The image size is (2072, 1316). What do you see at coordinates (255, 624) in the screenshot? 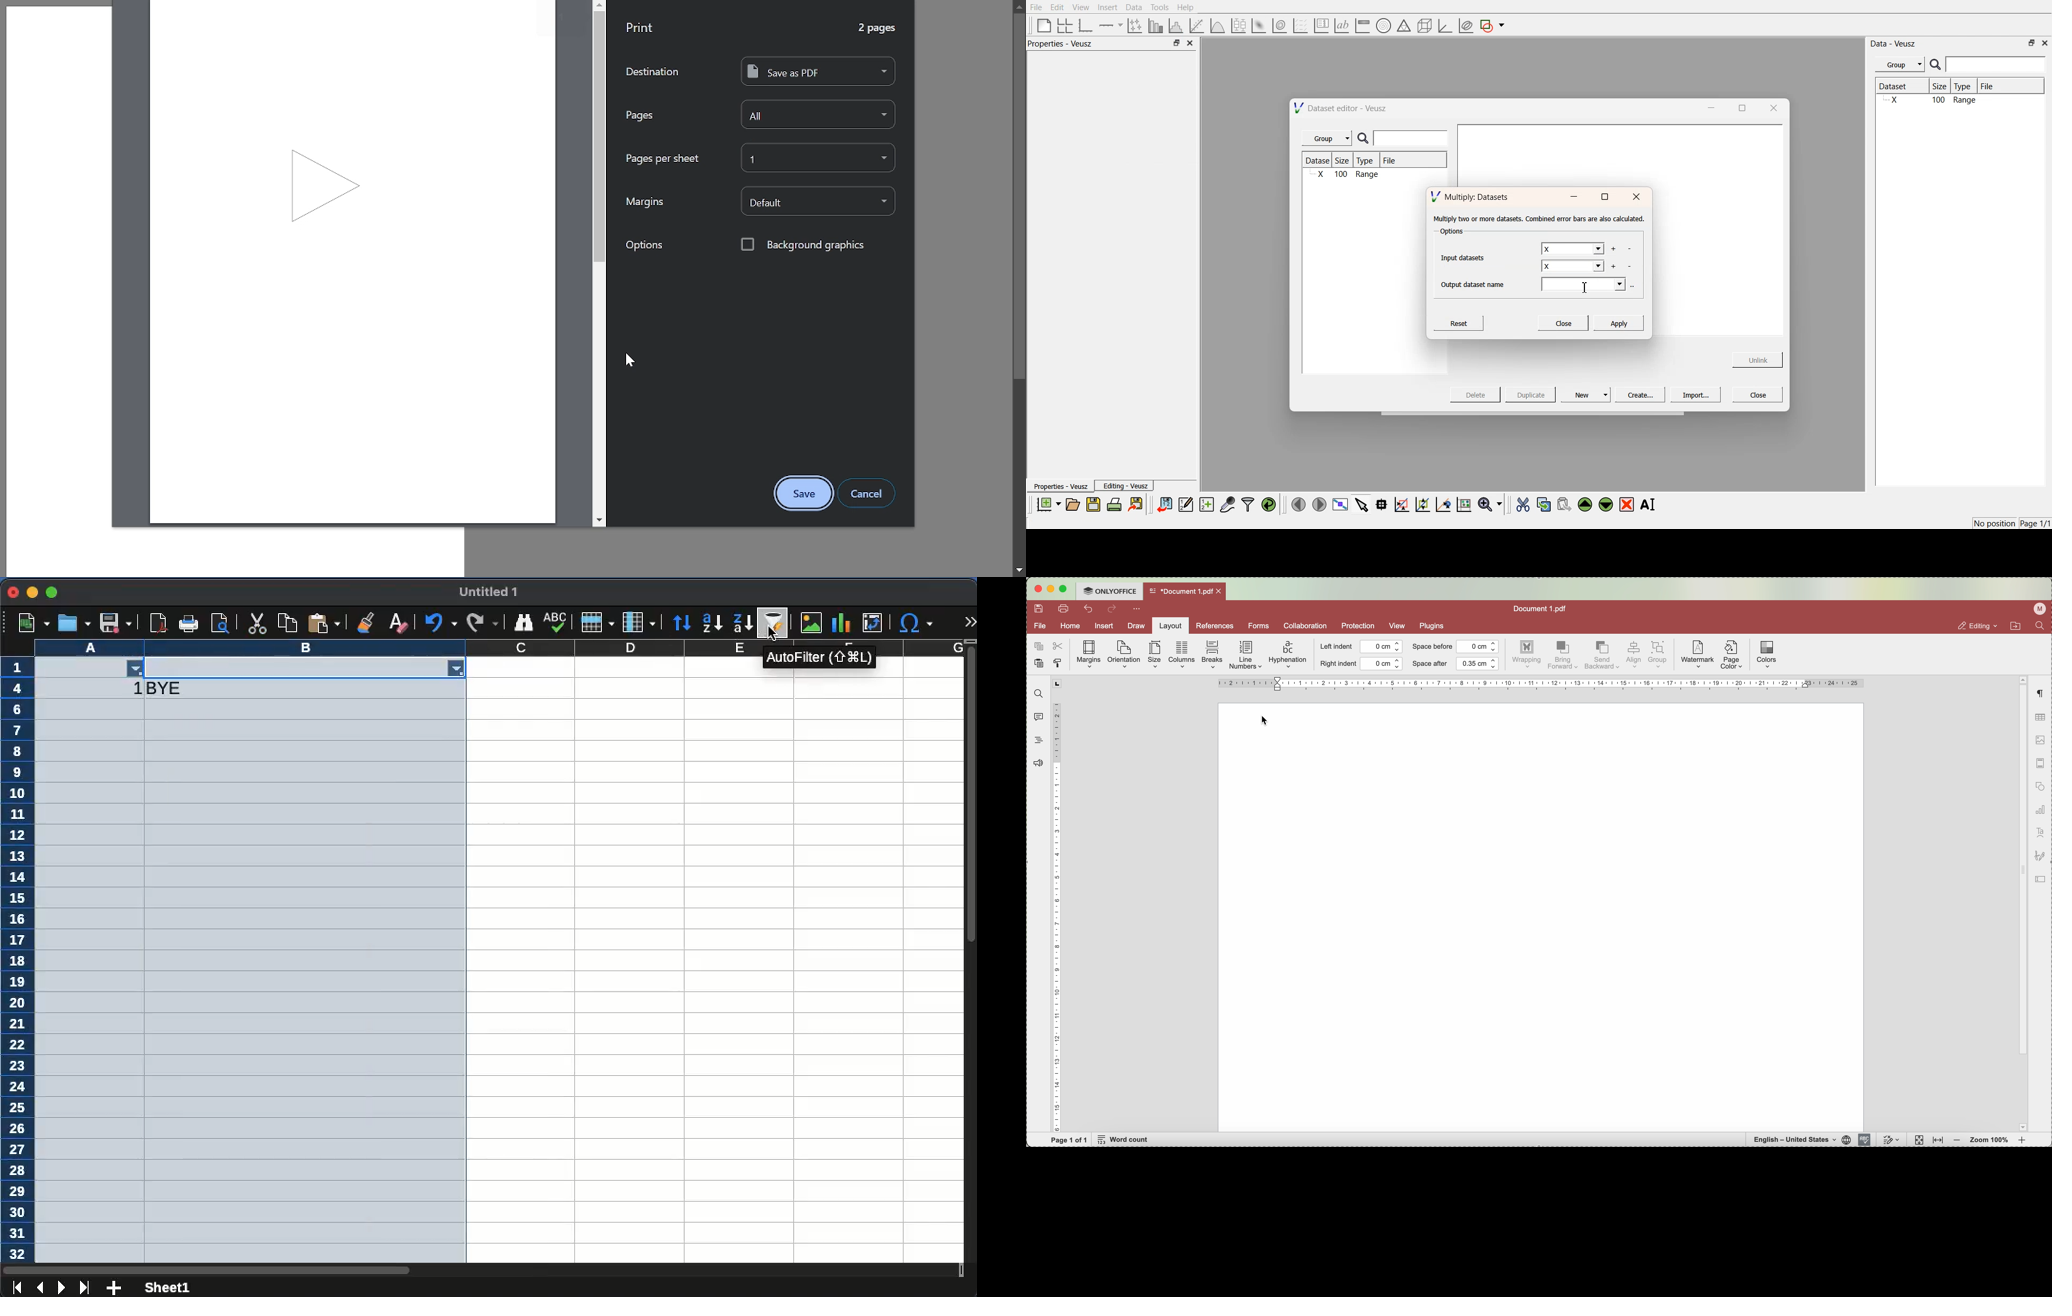
I see `cut` at bounding box center [255, 624].